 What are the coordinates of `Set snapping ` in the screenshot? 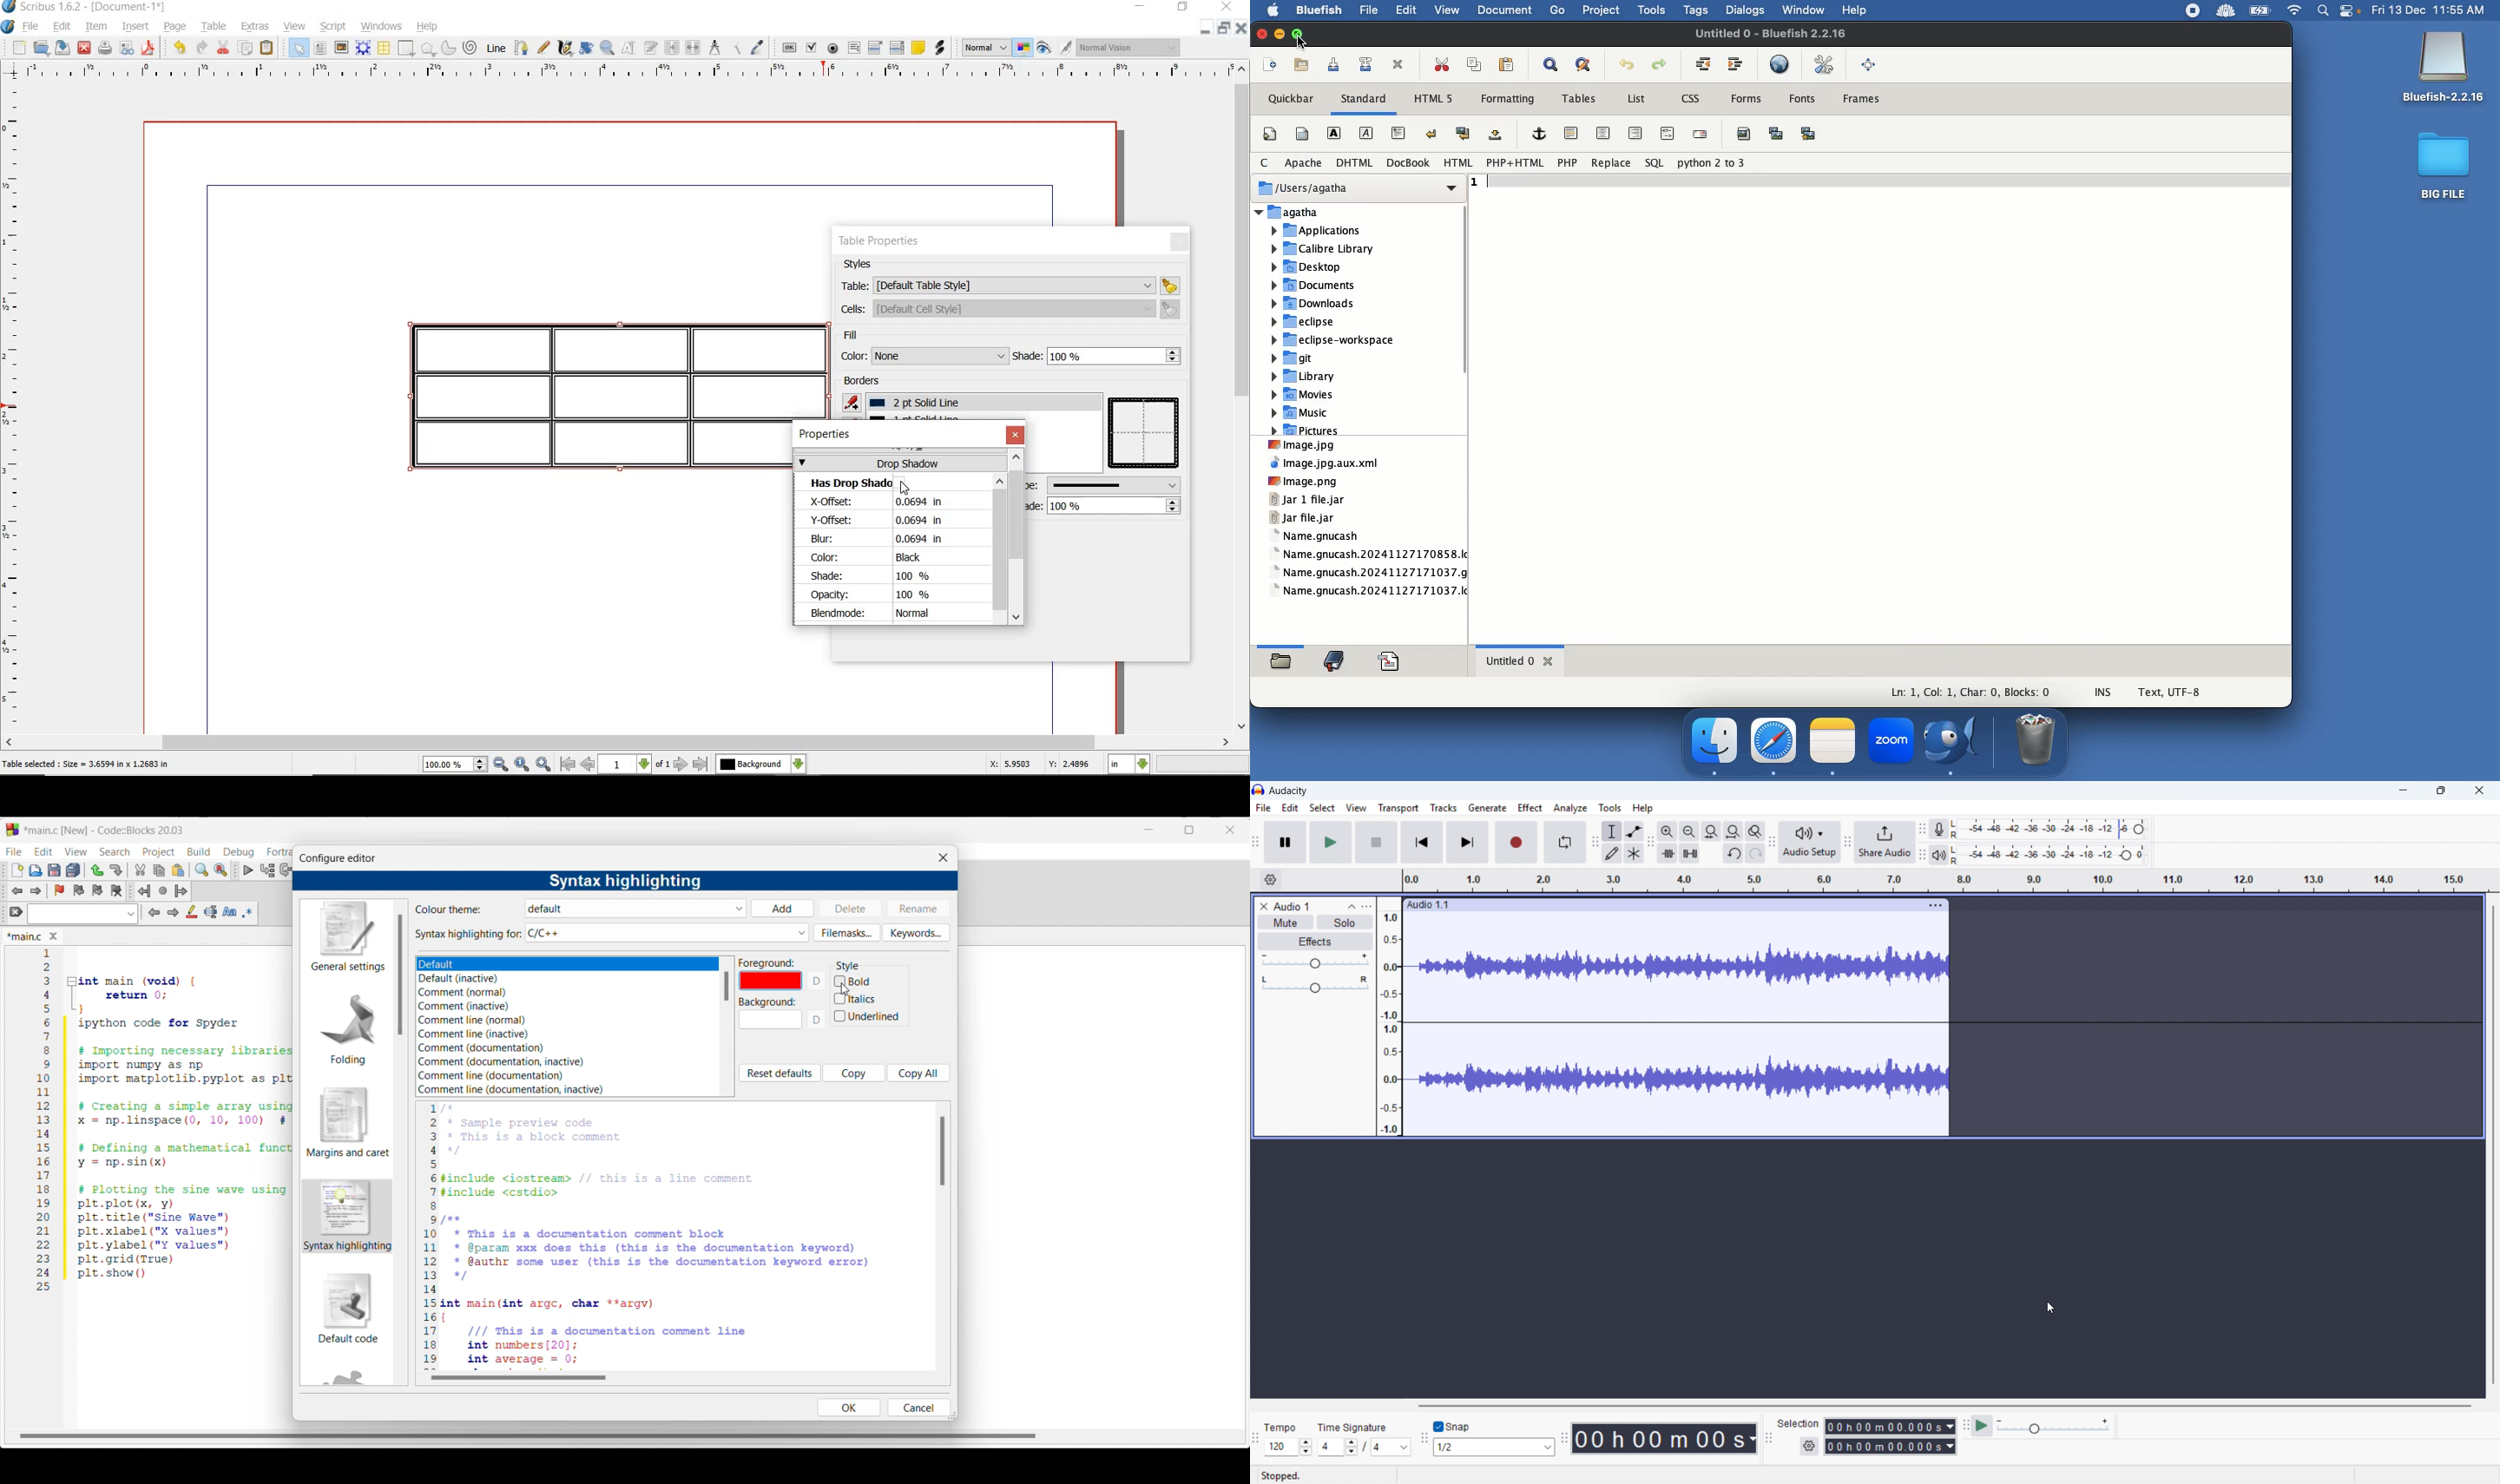 It's located at (1493, 1447).